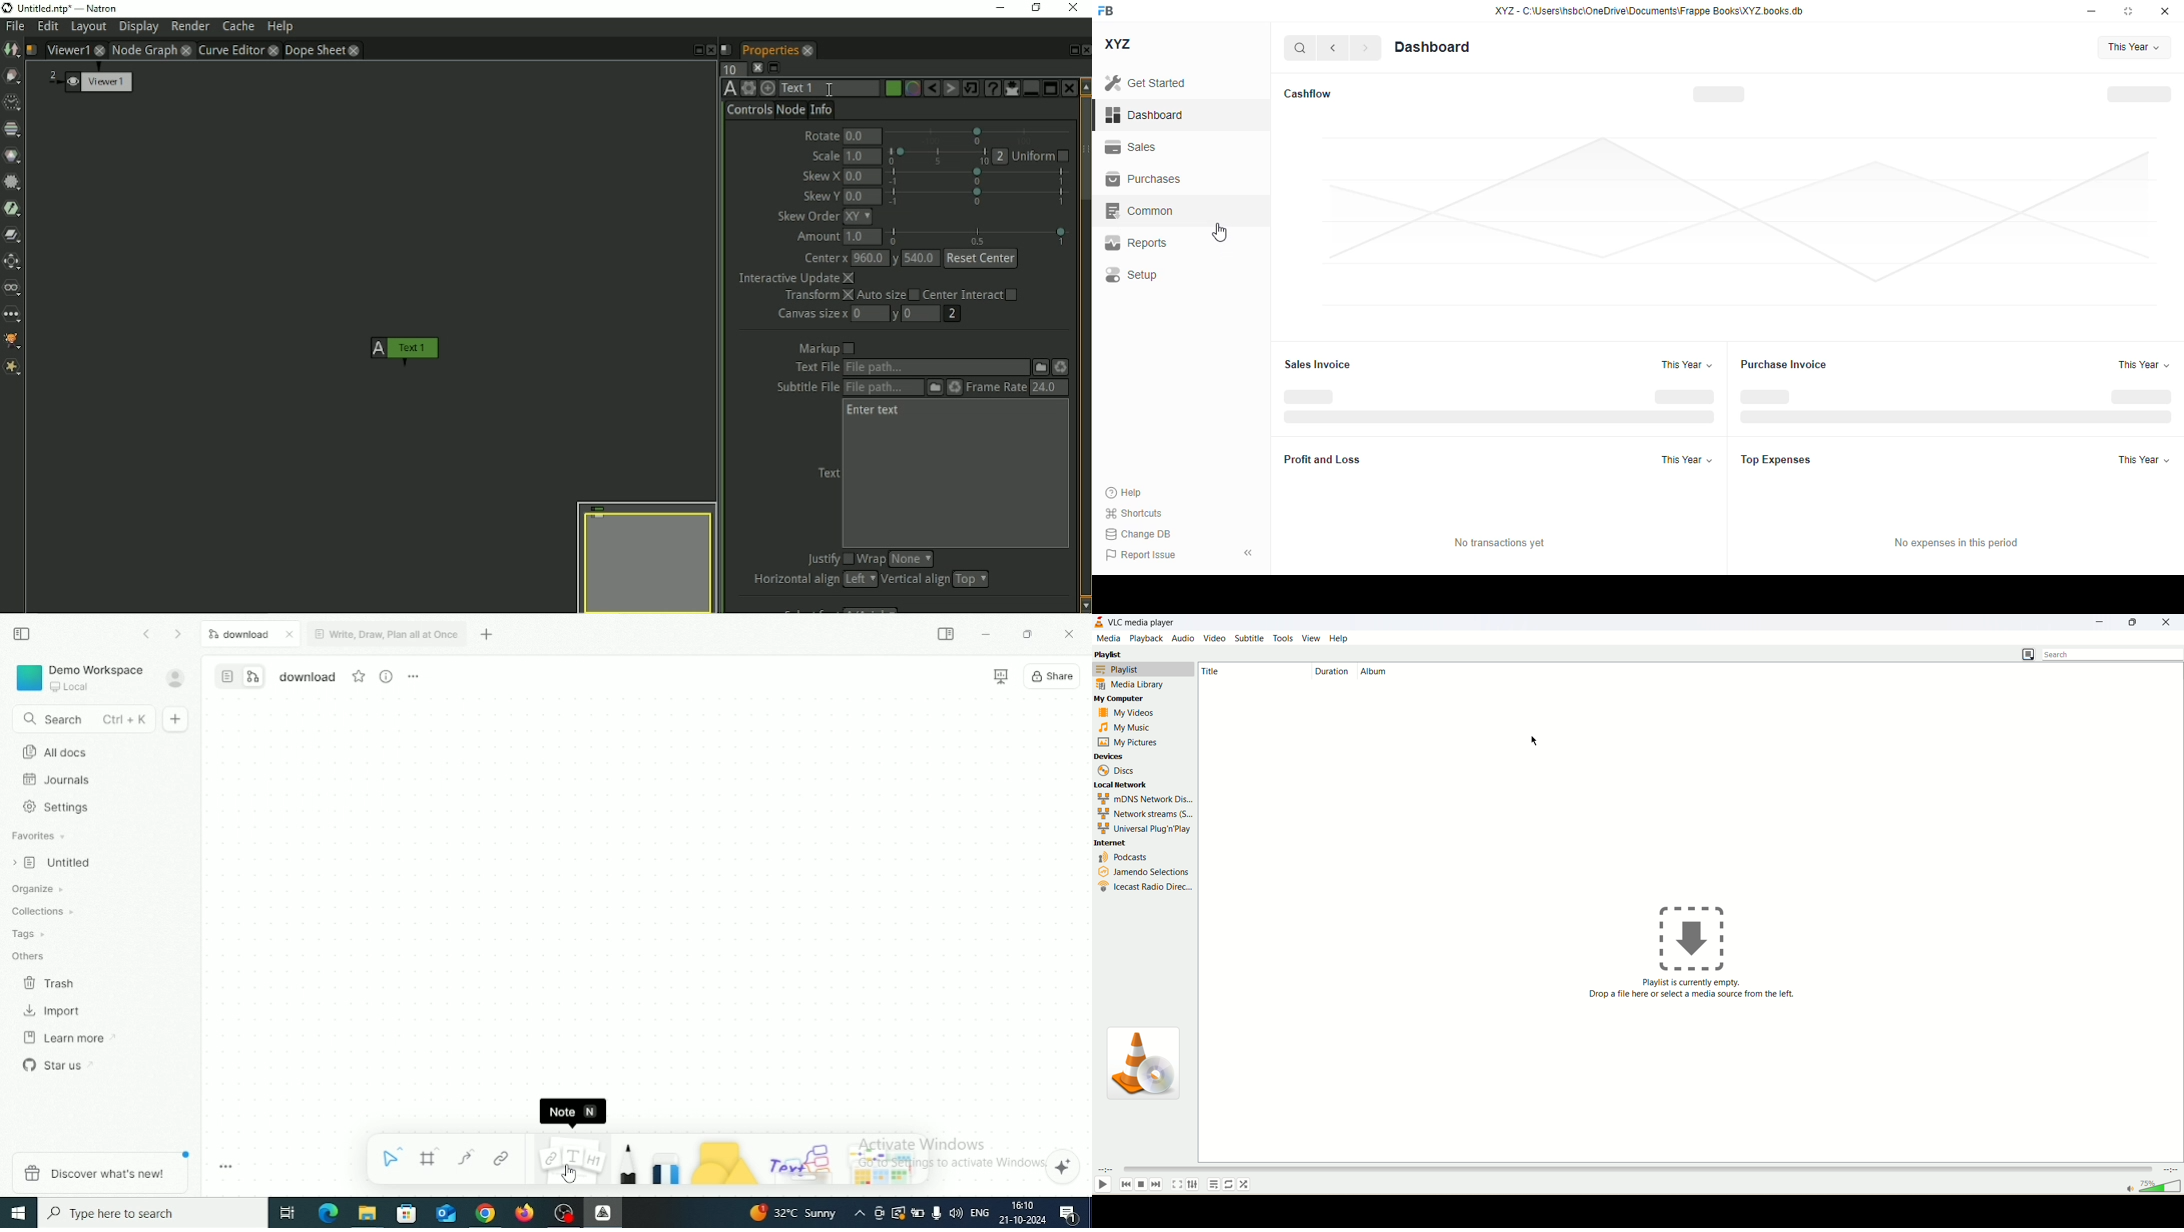 Image resolution: width=2184 pixels, height=1232 pixels. I want to click on sales, so click(1133, 148).